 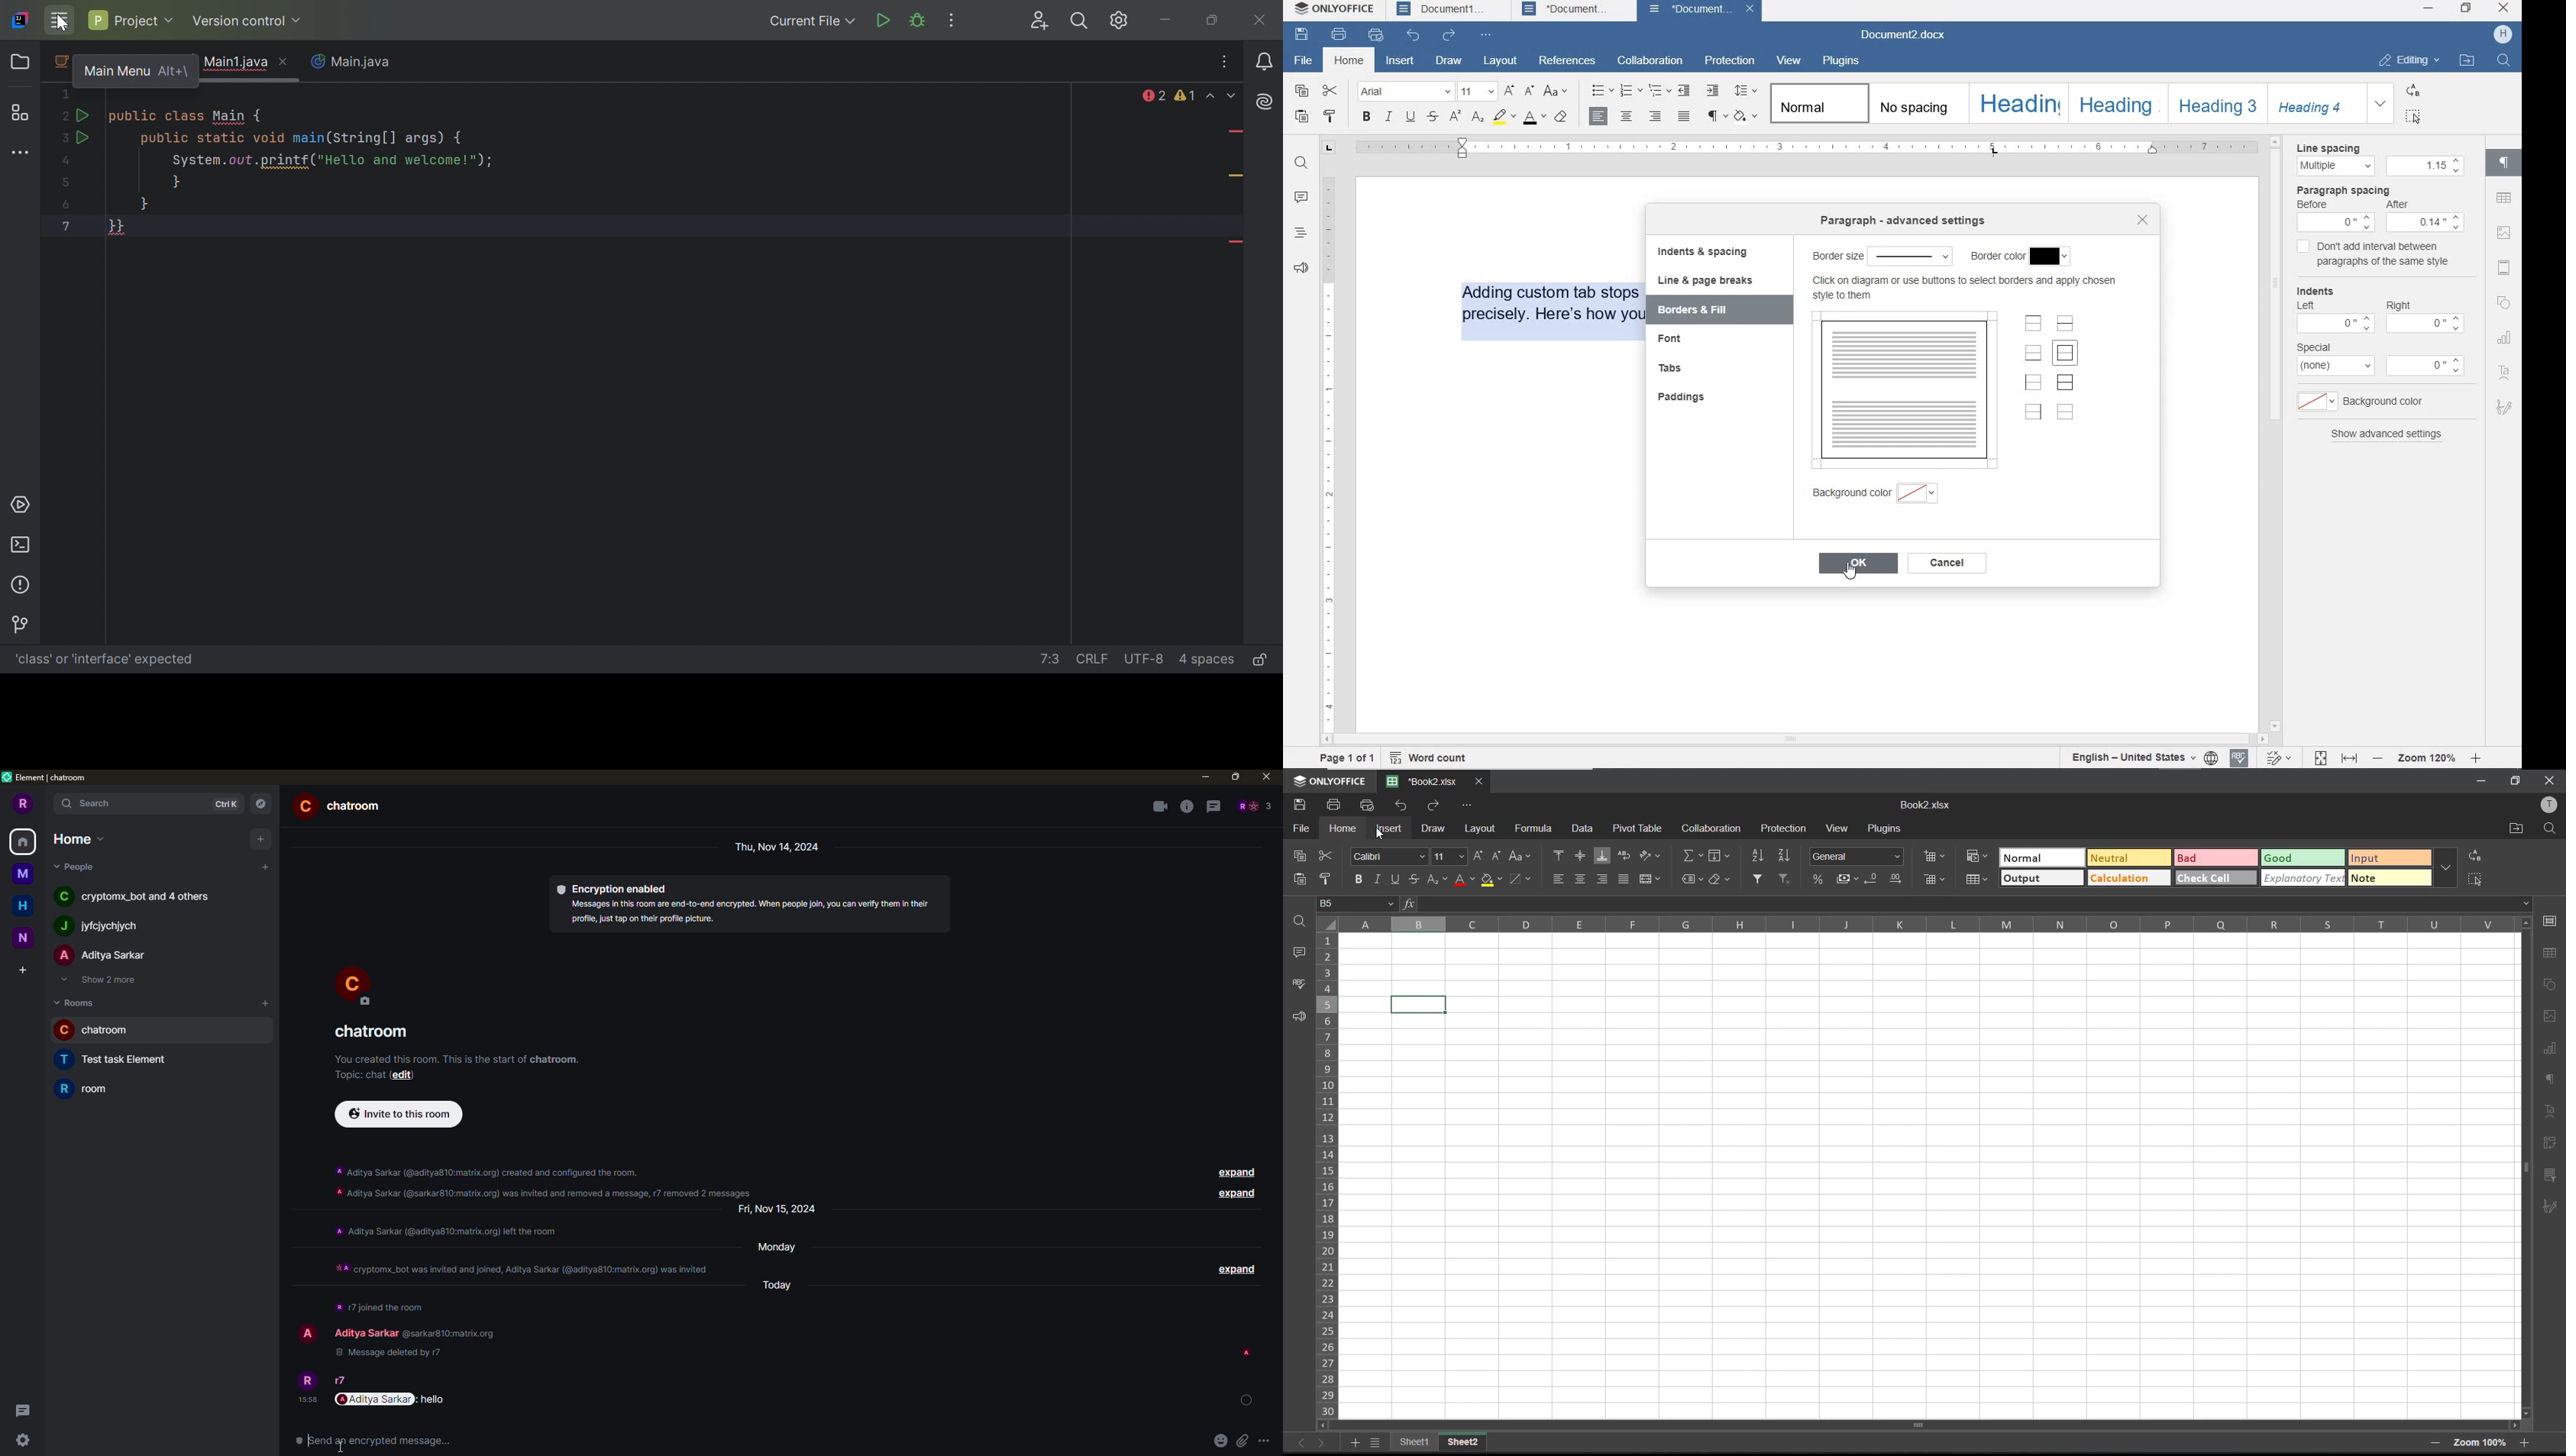 I want to click on zoom 100%, so click(x=2480, y=1444).